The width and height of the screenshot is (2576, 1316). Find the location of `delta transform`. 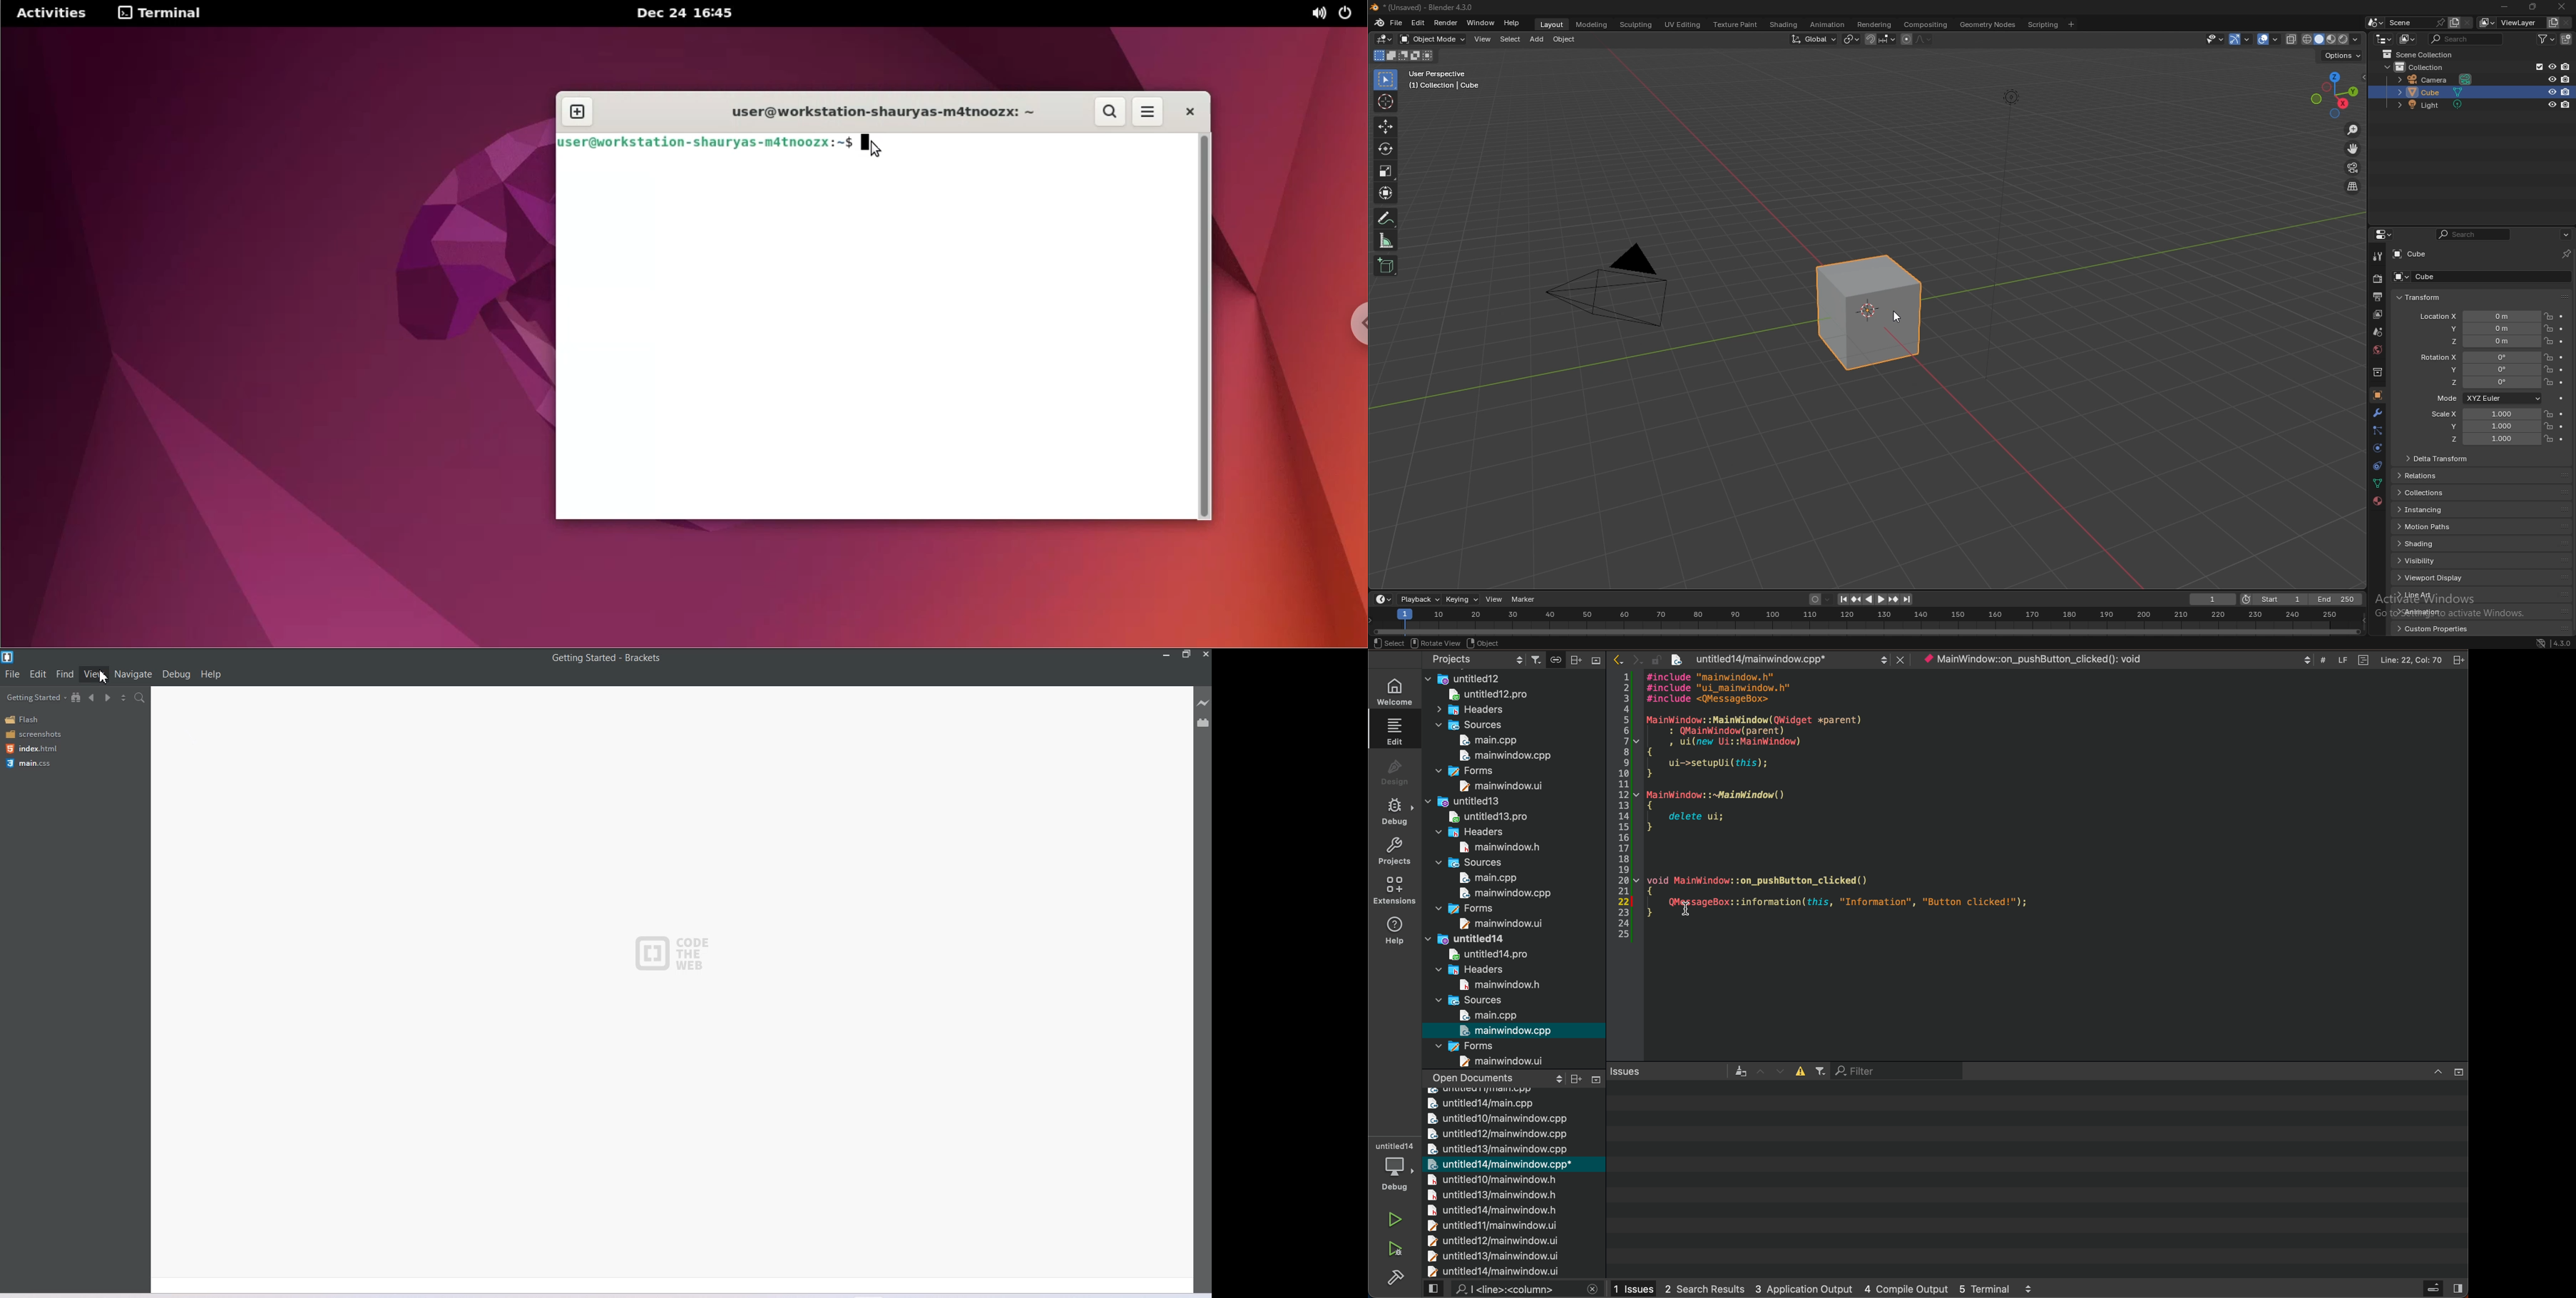

delta transform is located at coordinates (2442, 459).